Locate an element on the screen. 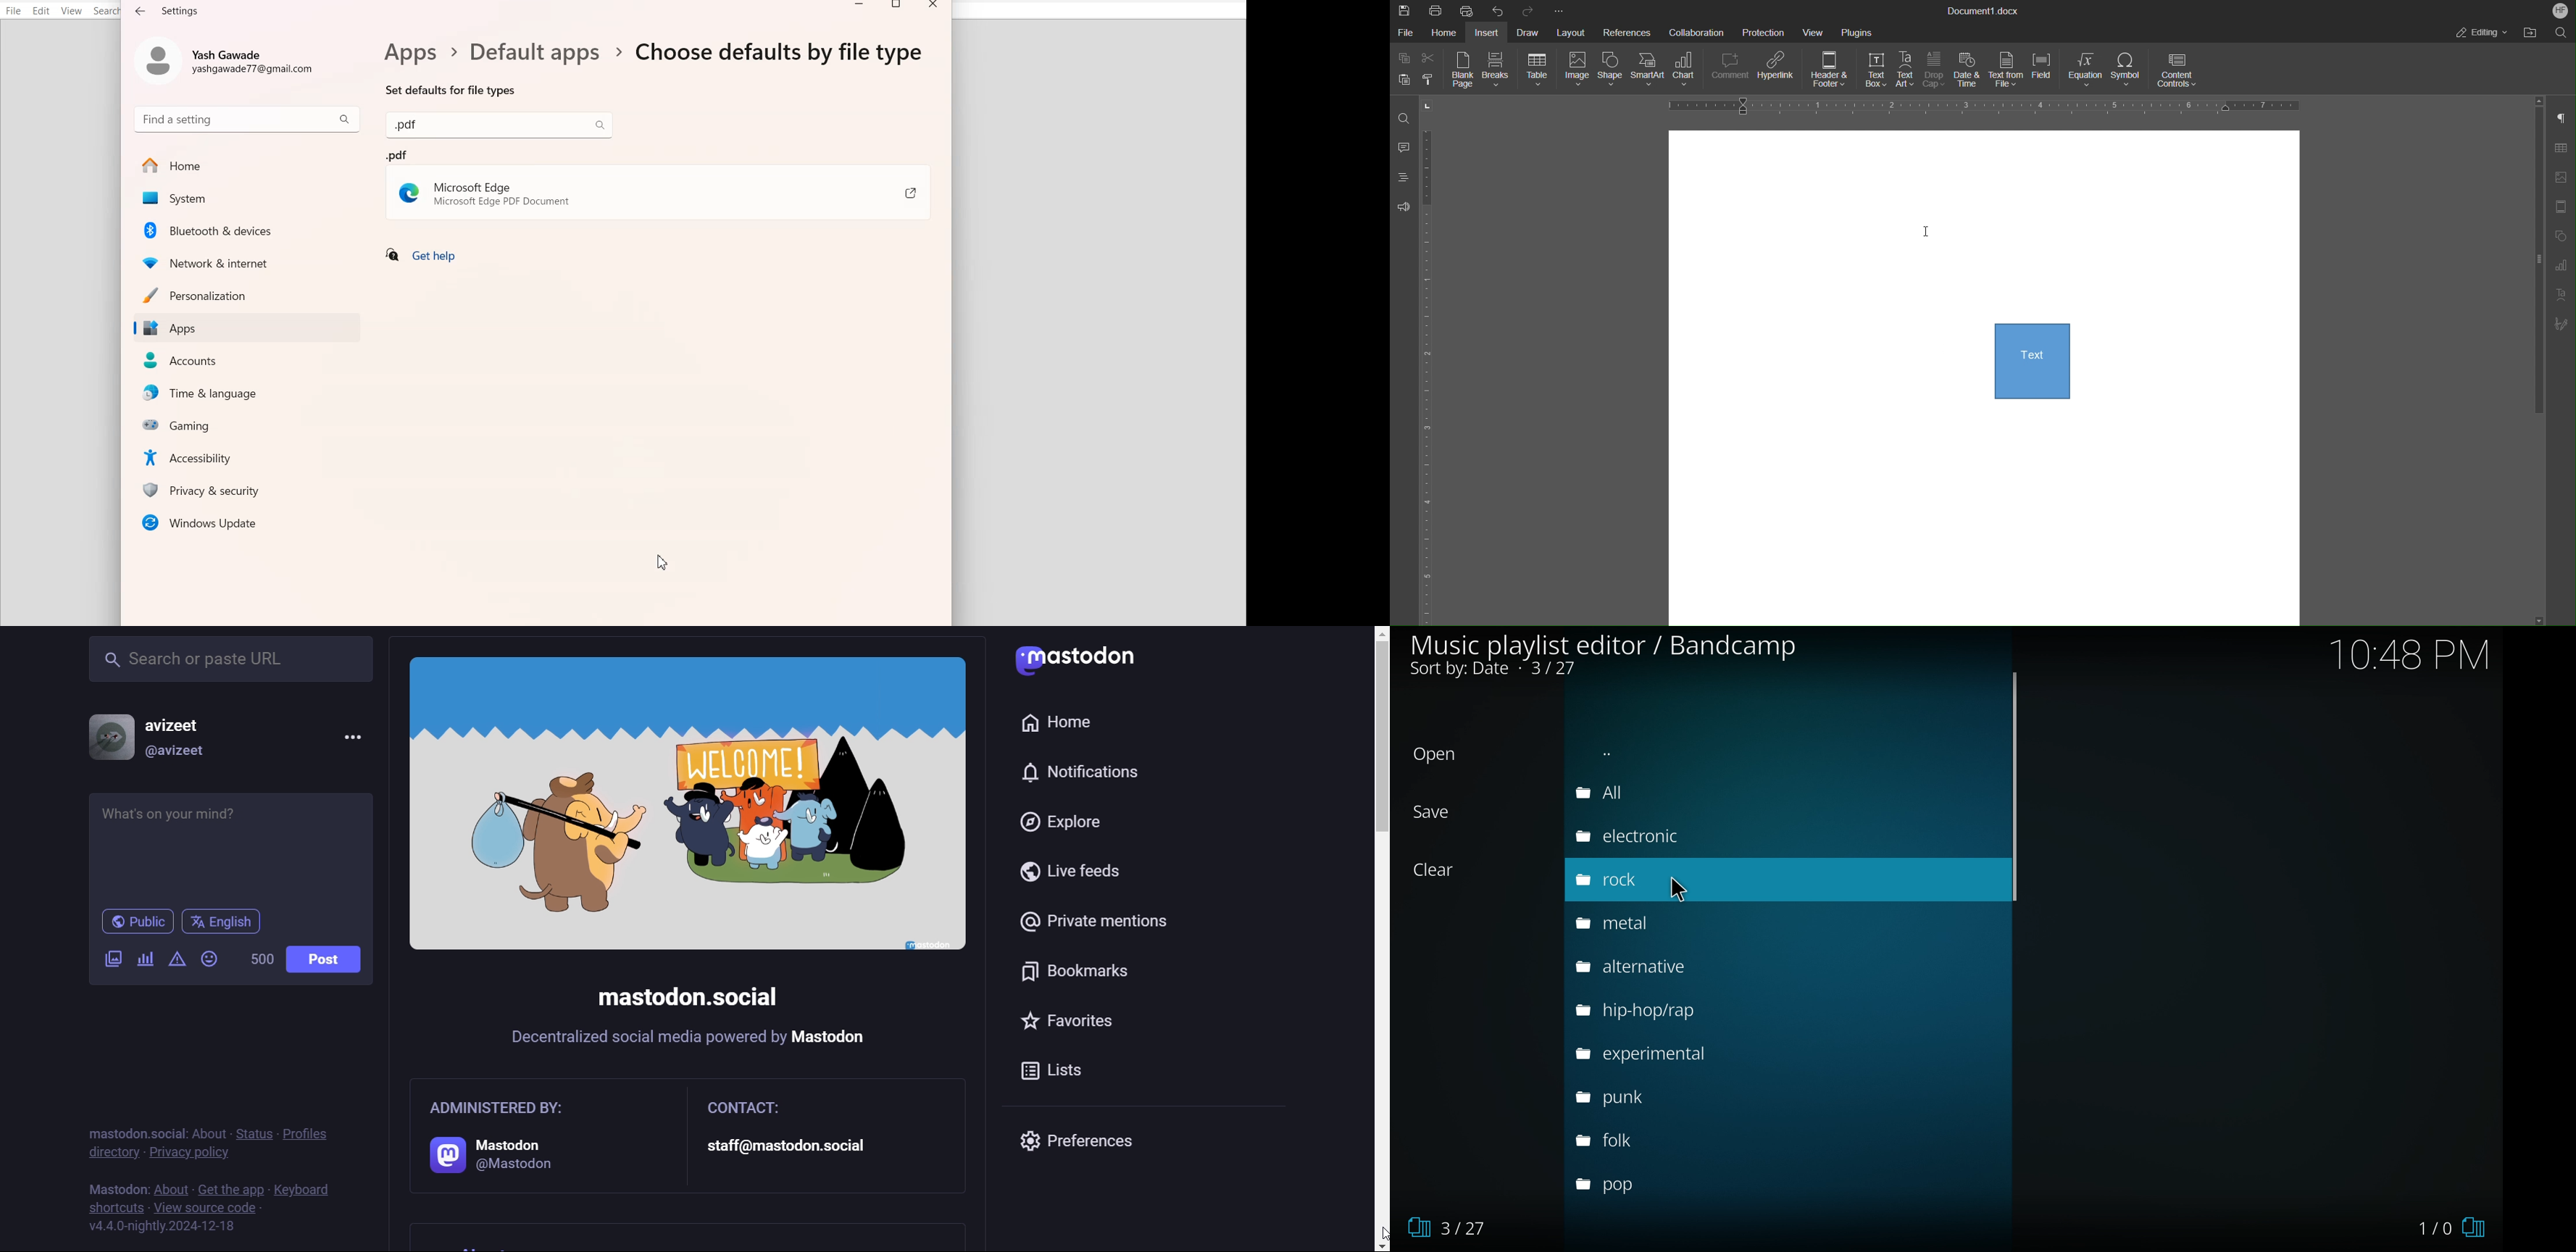  directory is located at coordinates (112, 1154).